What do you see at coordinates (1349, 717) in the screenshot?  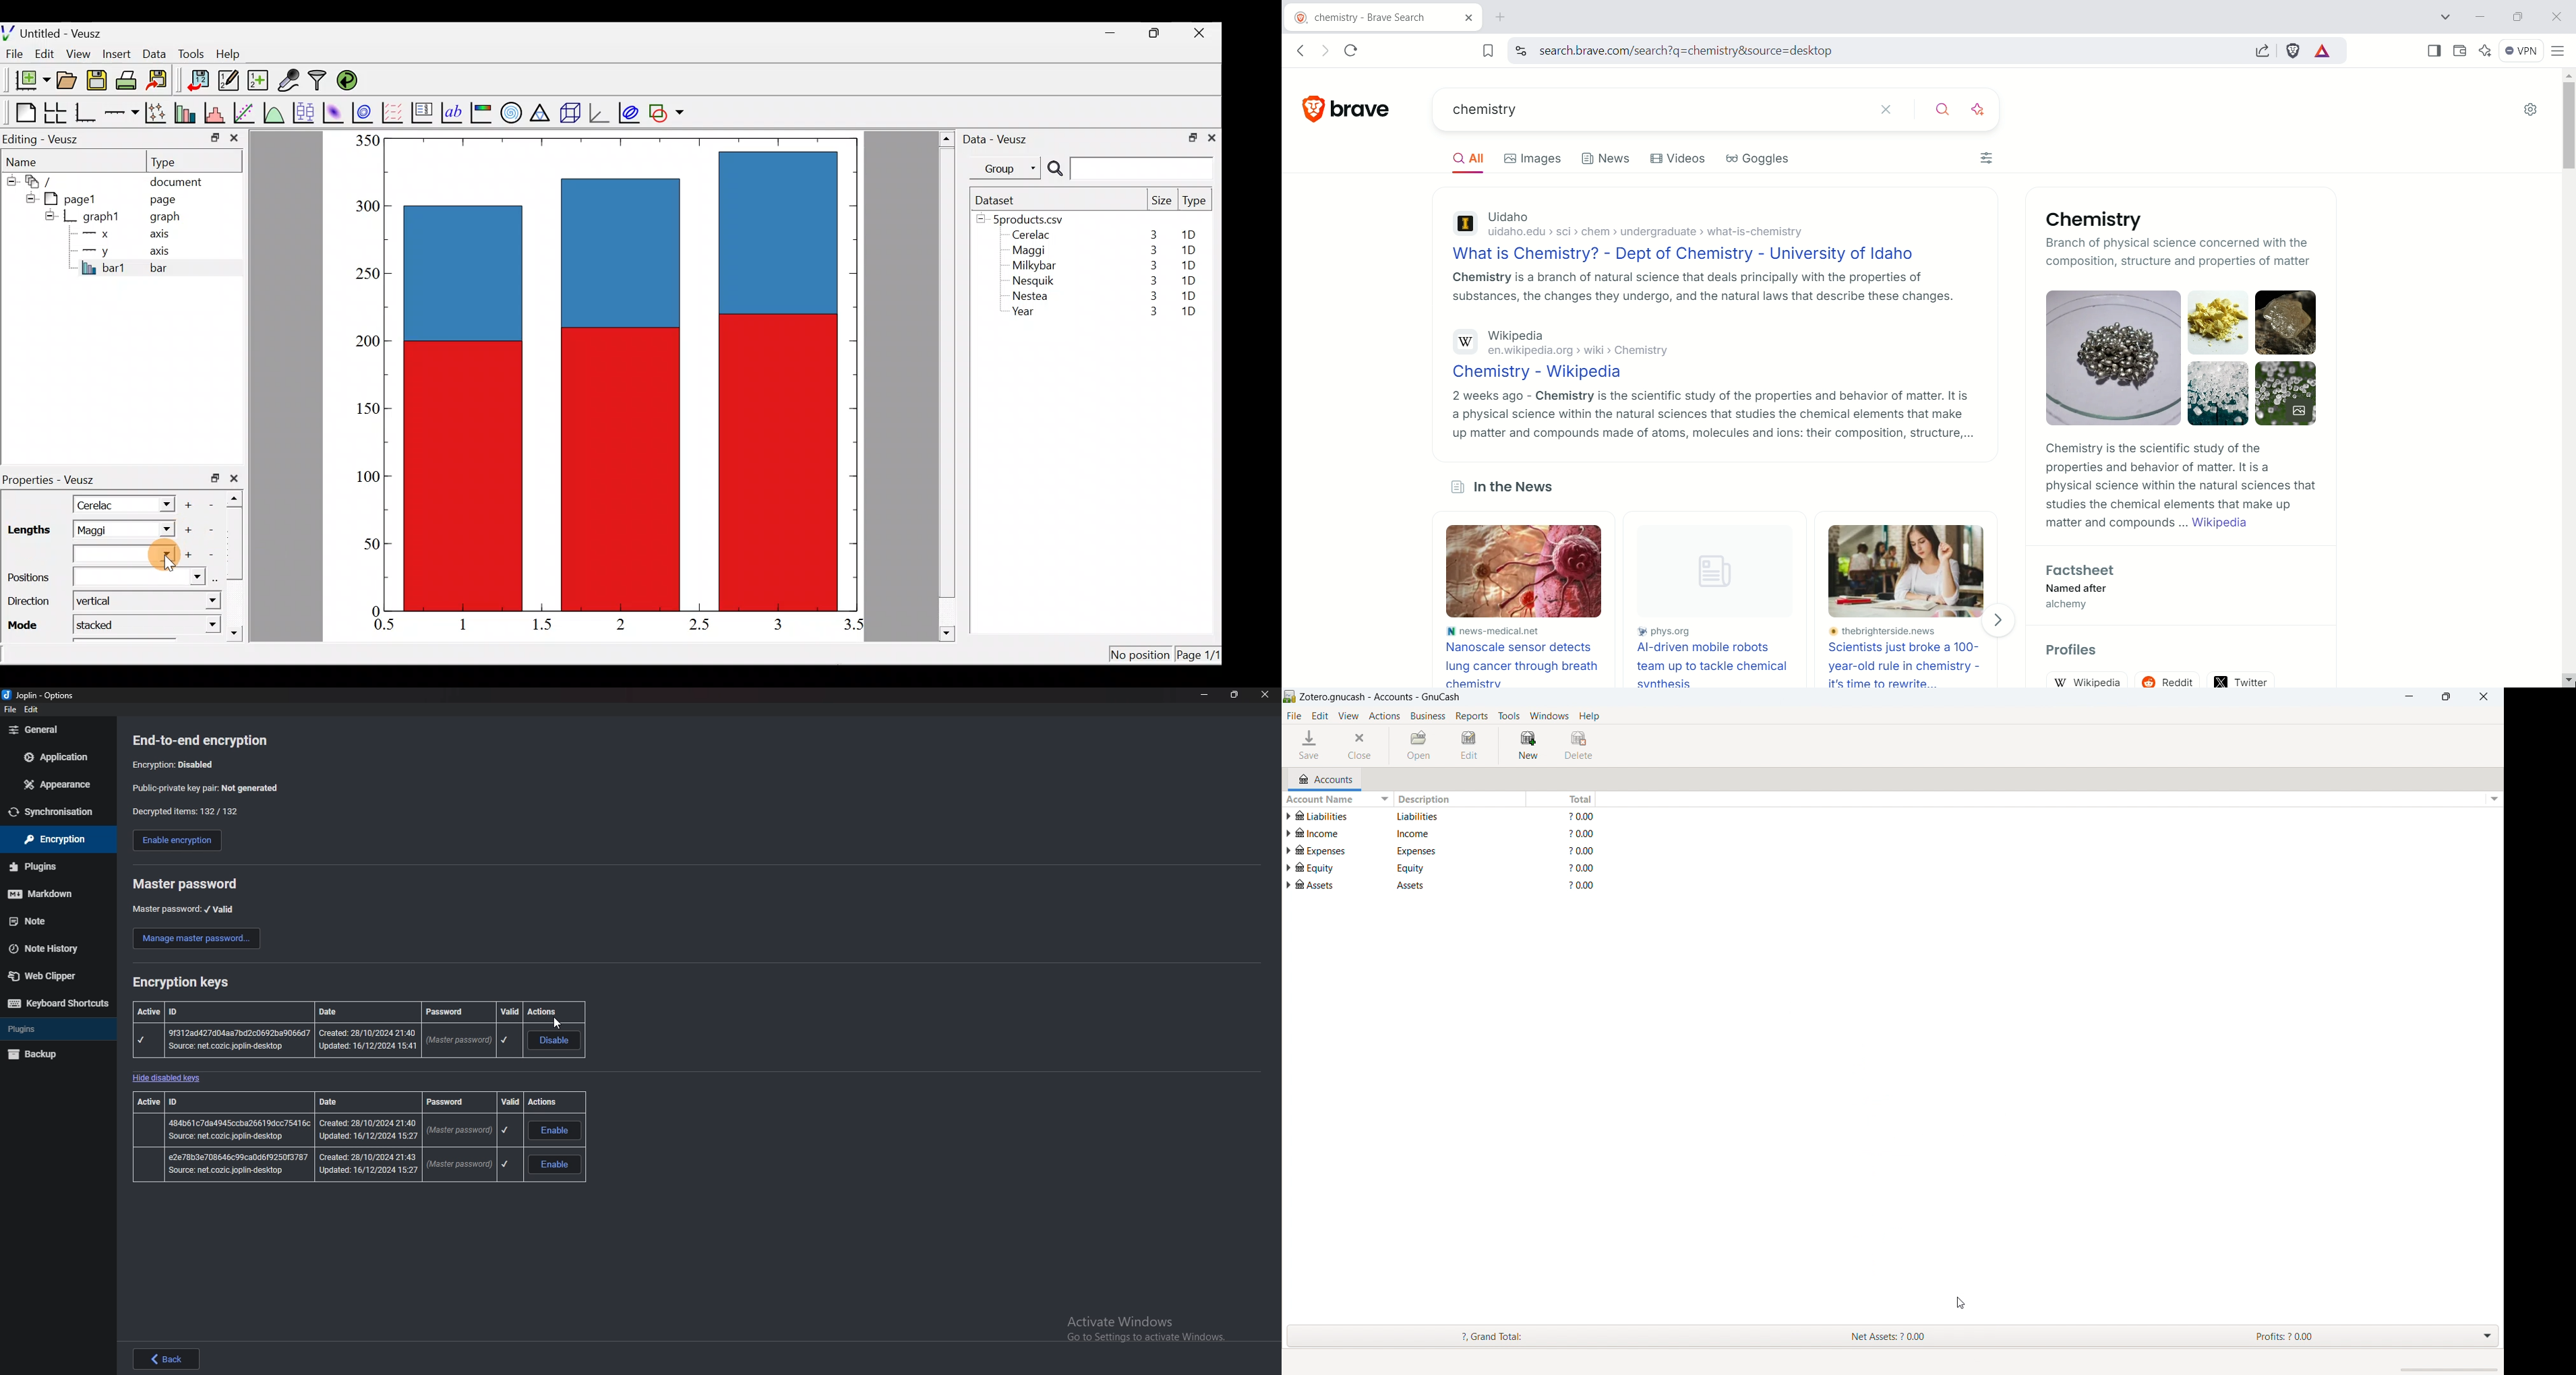 I see `view` at bounding box center [1349, 717].